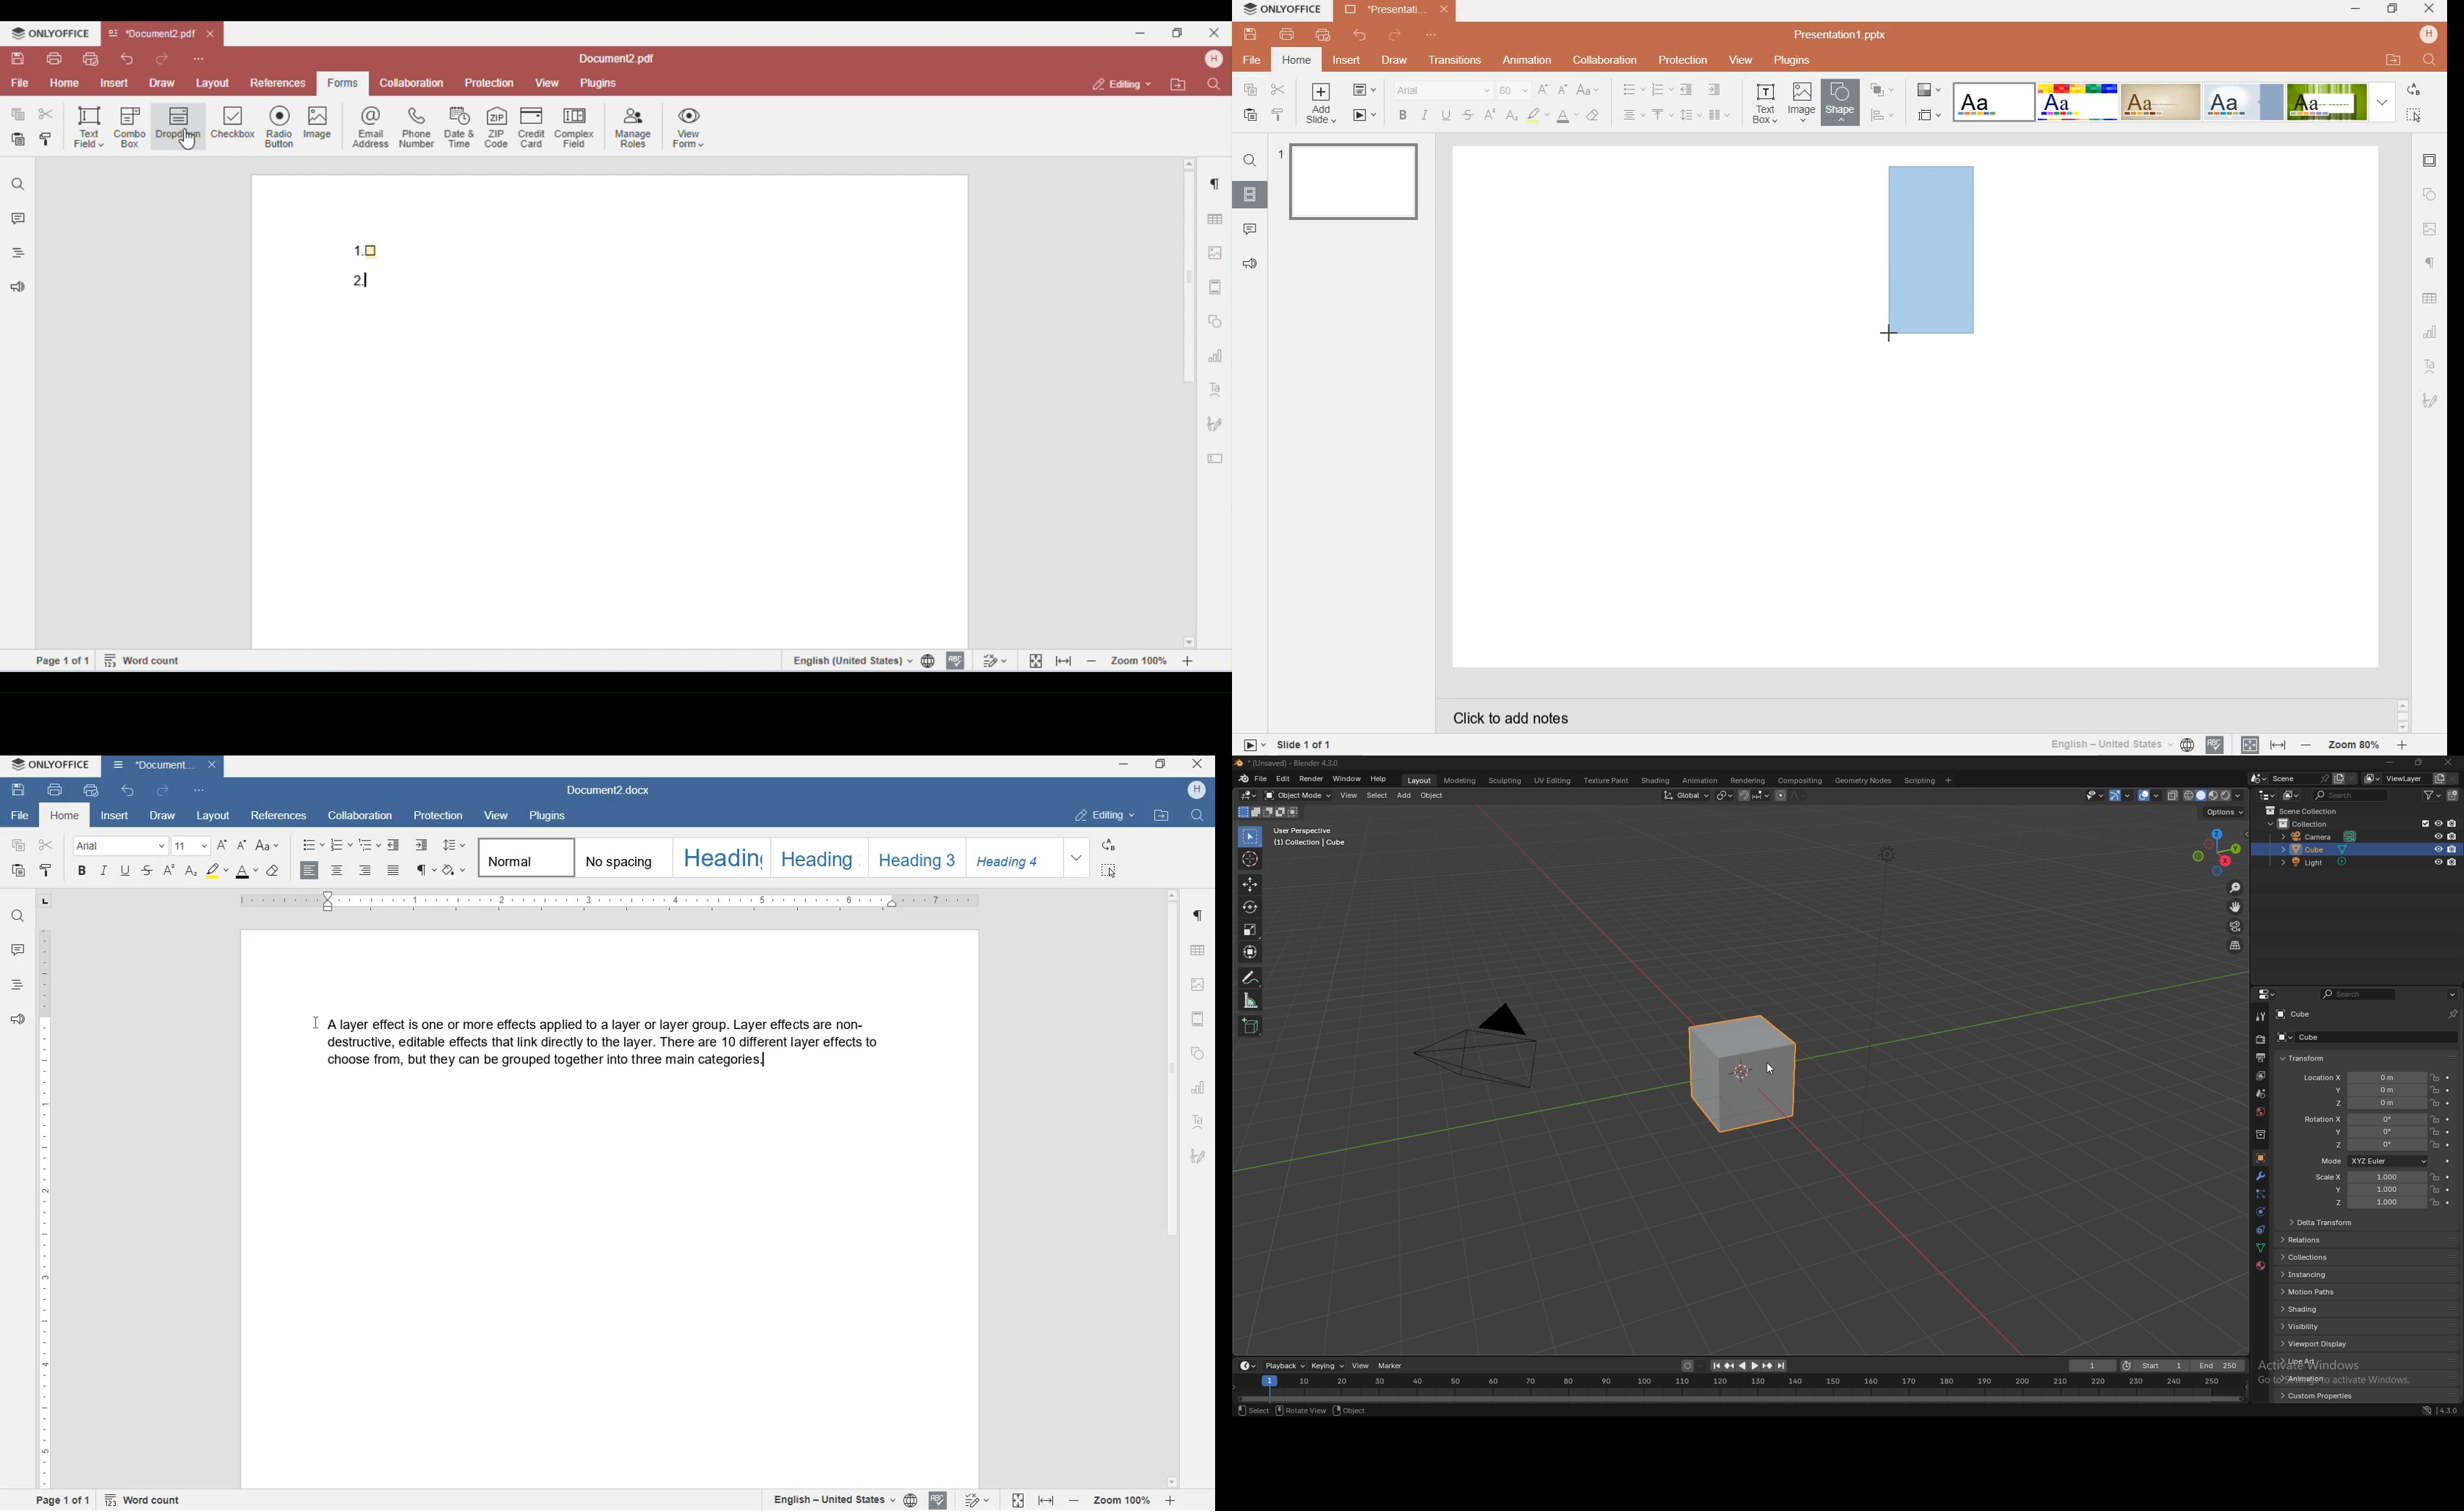  Describe the element at coordinates (1402, 115) in the screenshot. I see `bold` at that location.